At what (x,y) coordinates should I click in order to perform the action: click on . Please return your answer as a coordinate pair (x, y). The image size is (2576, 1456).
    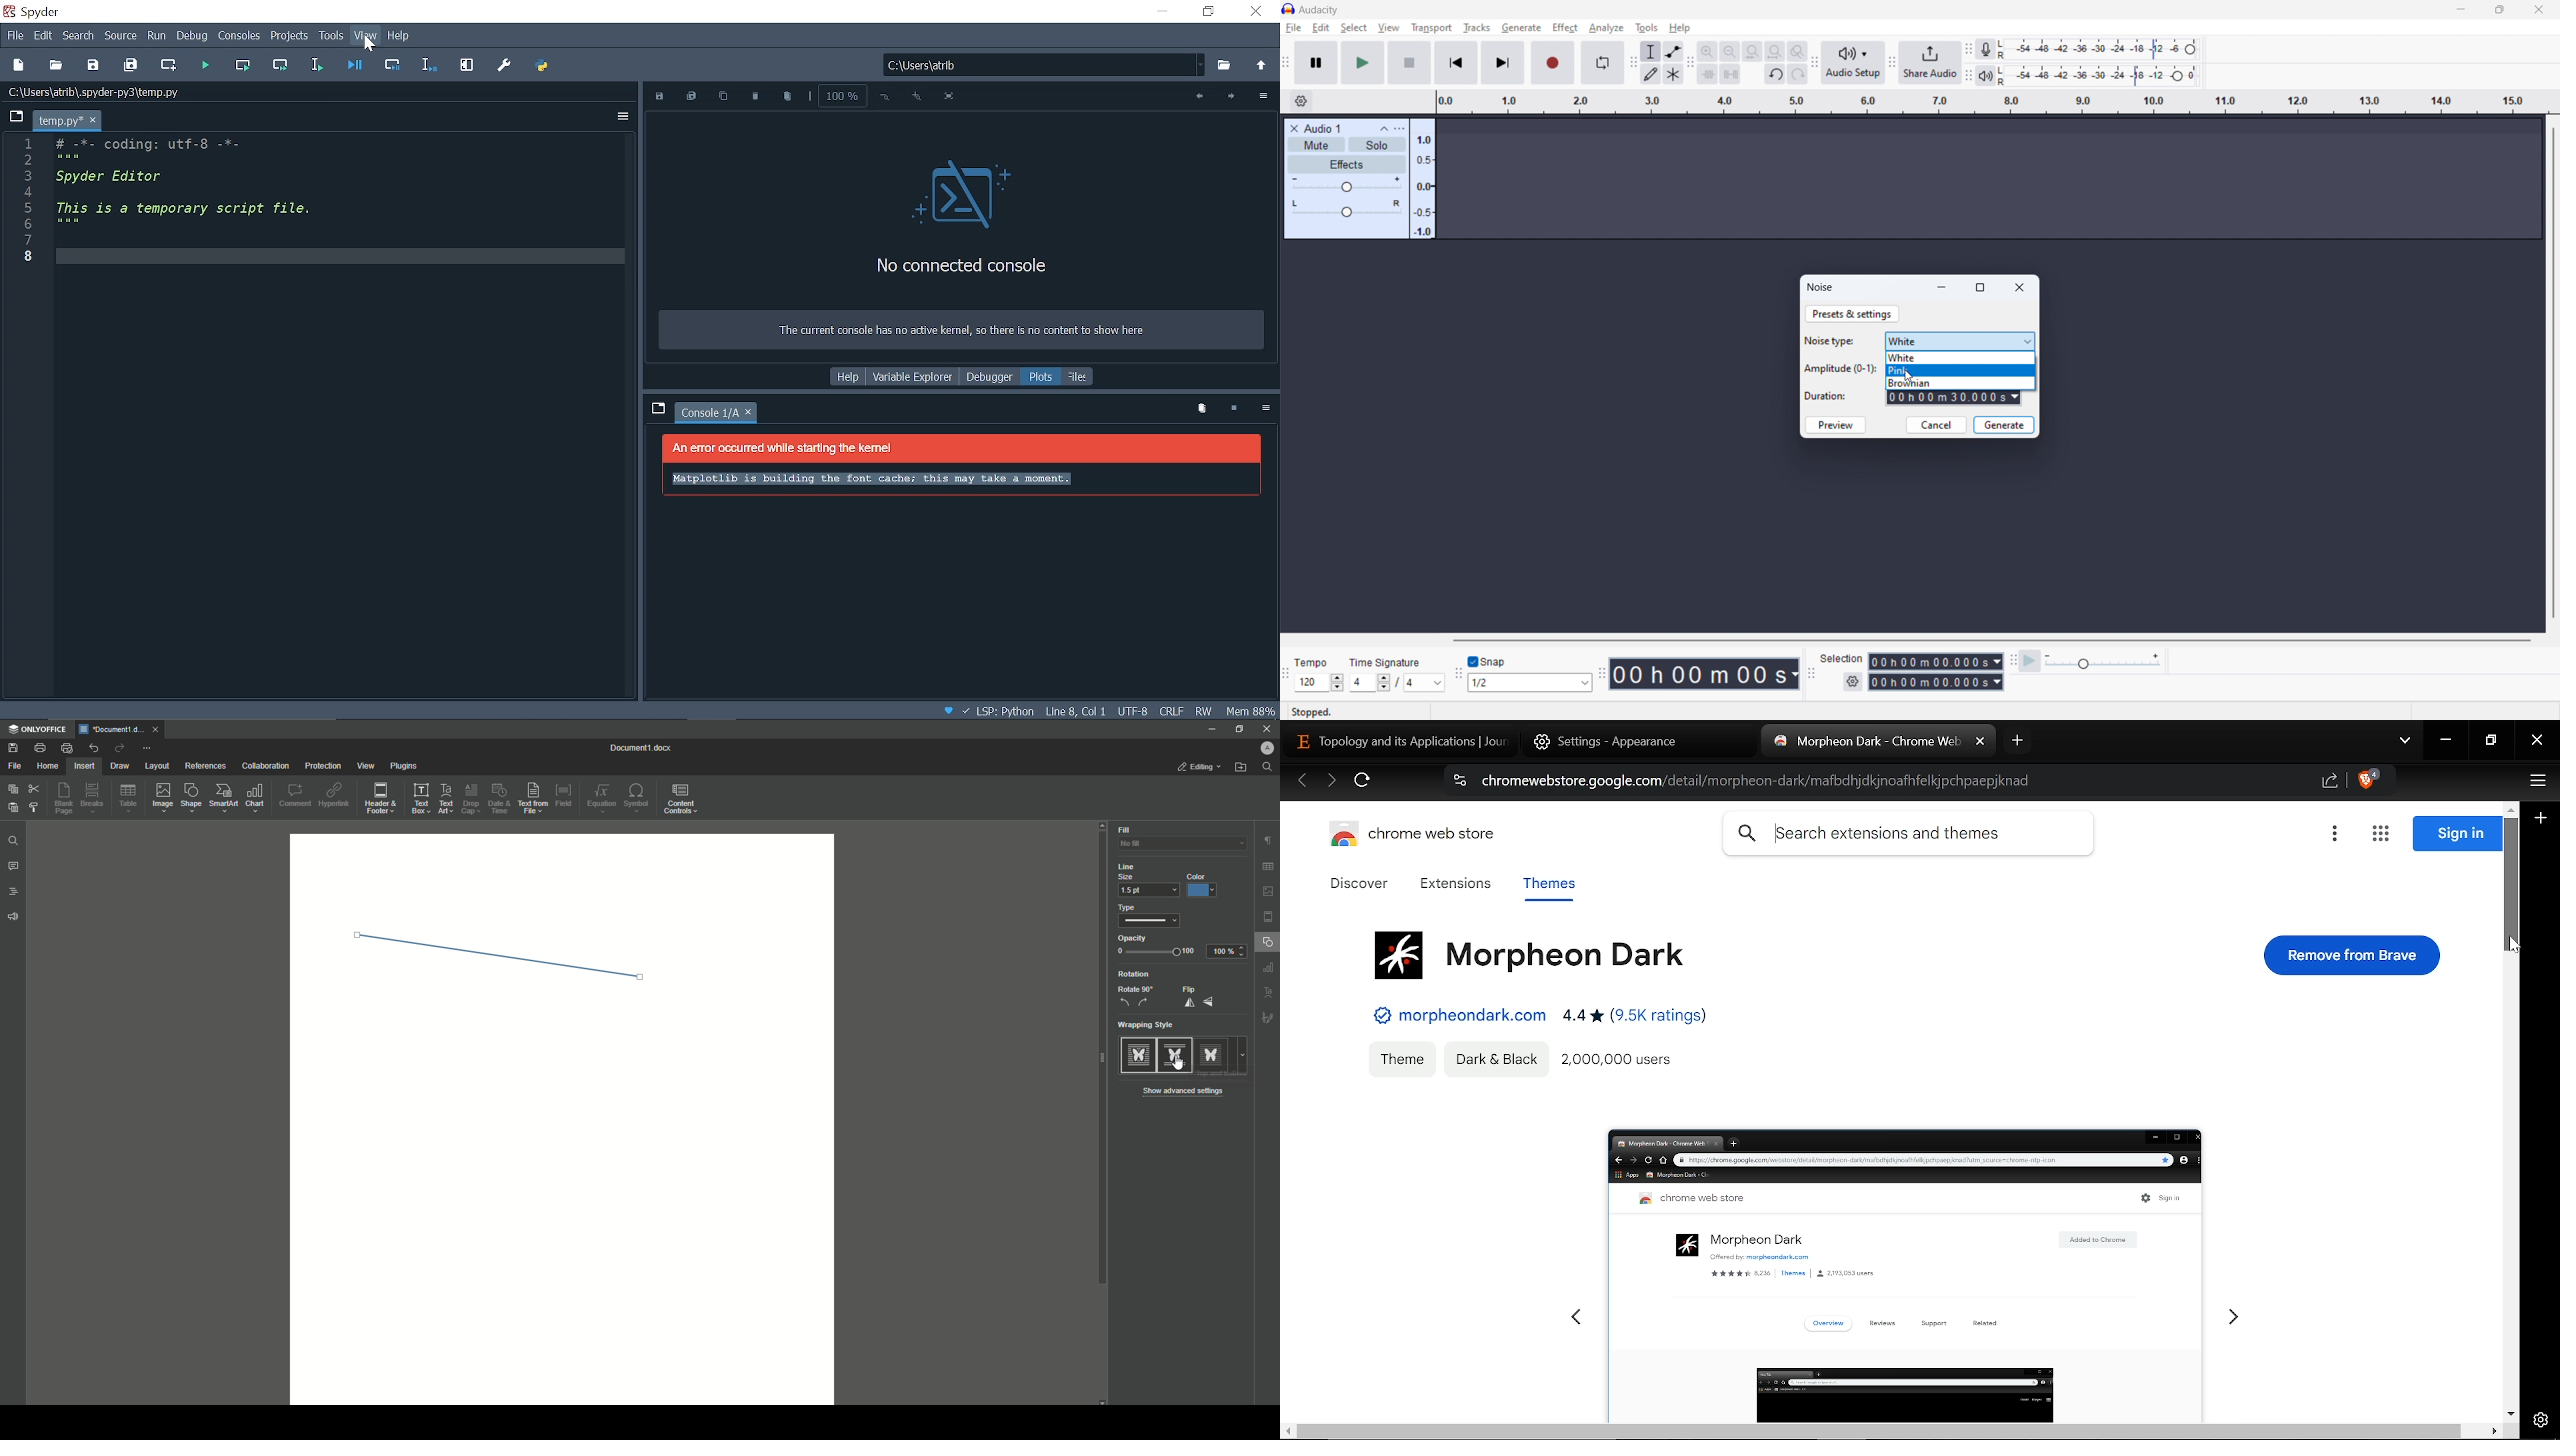
    Looking at the image, I should click on (1267, 1019).